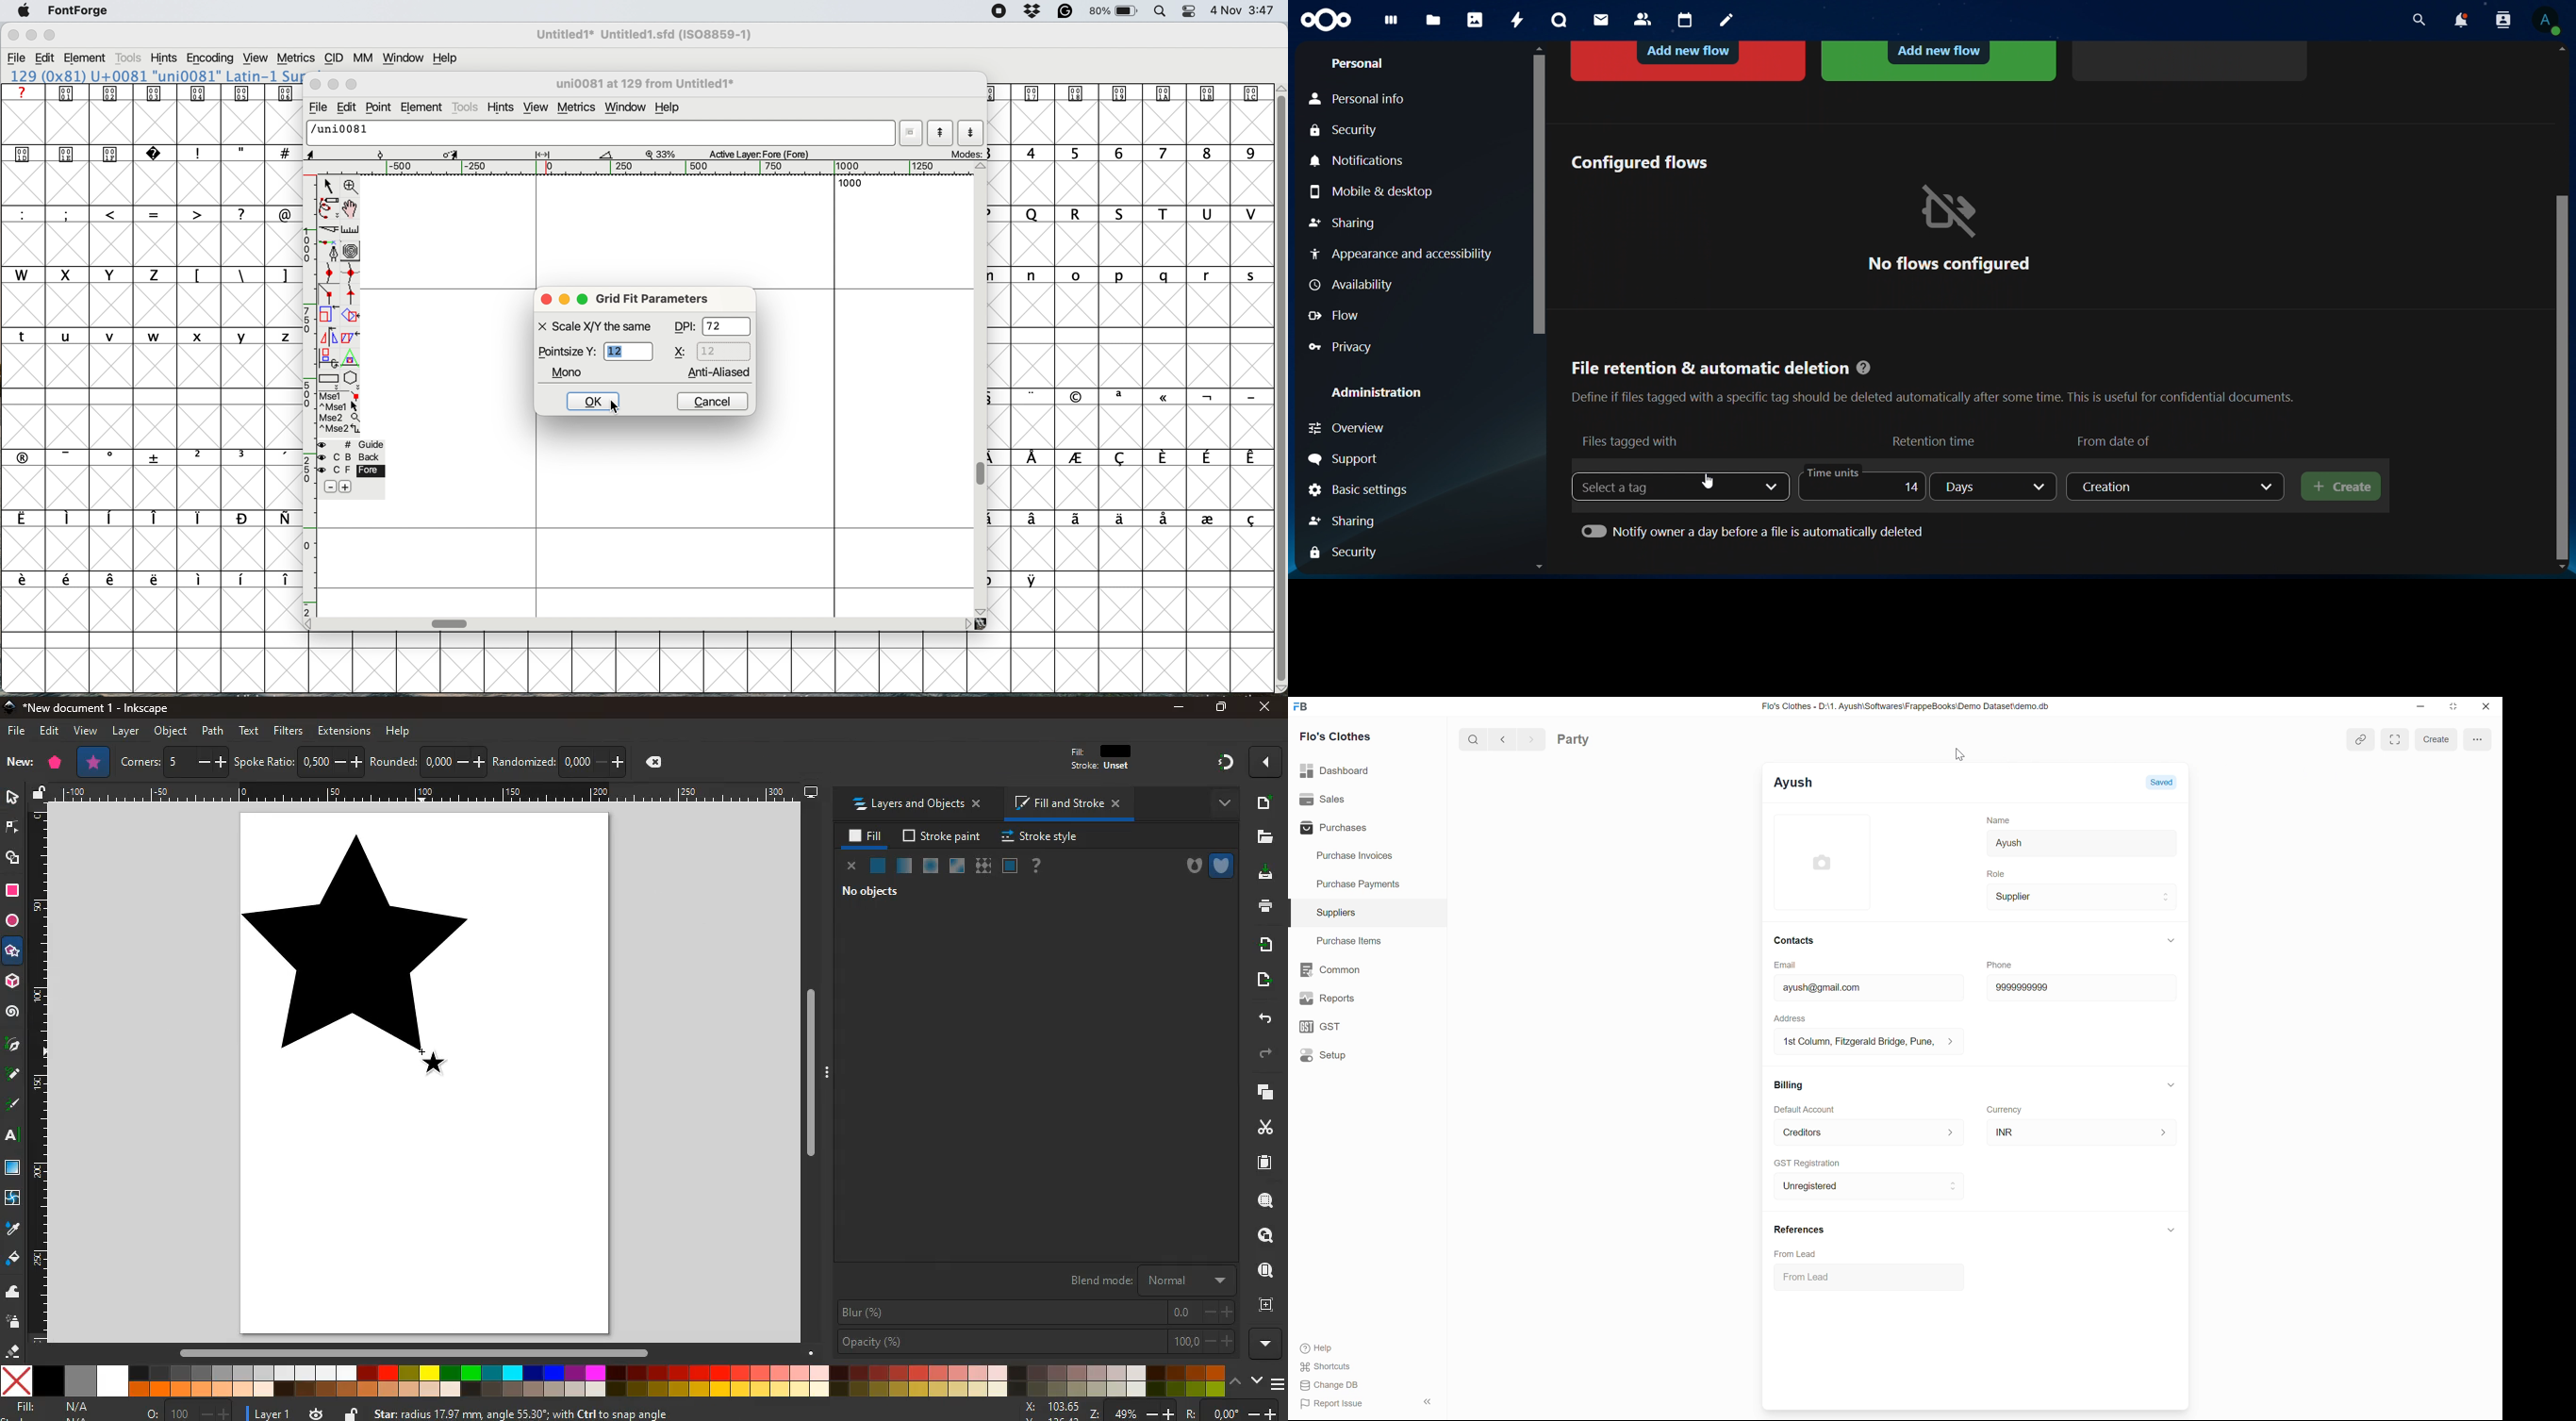 Image resolution: width=2576 pixels, height=1428 pixels. What do you see at coordinates (328, 317) in the screenshot?
I see `scale the selection` at bounding box center [328, 317].